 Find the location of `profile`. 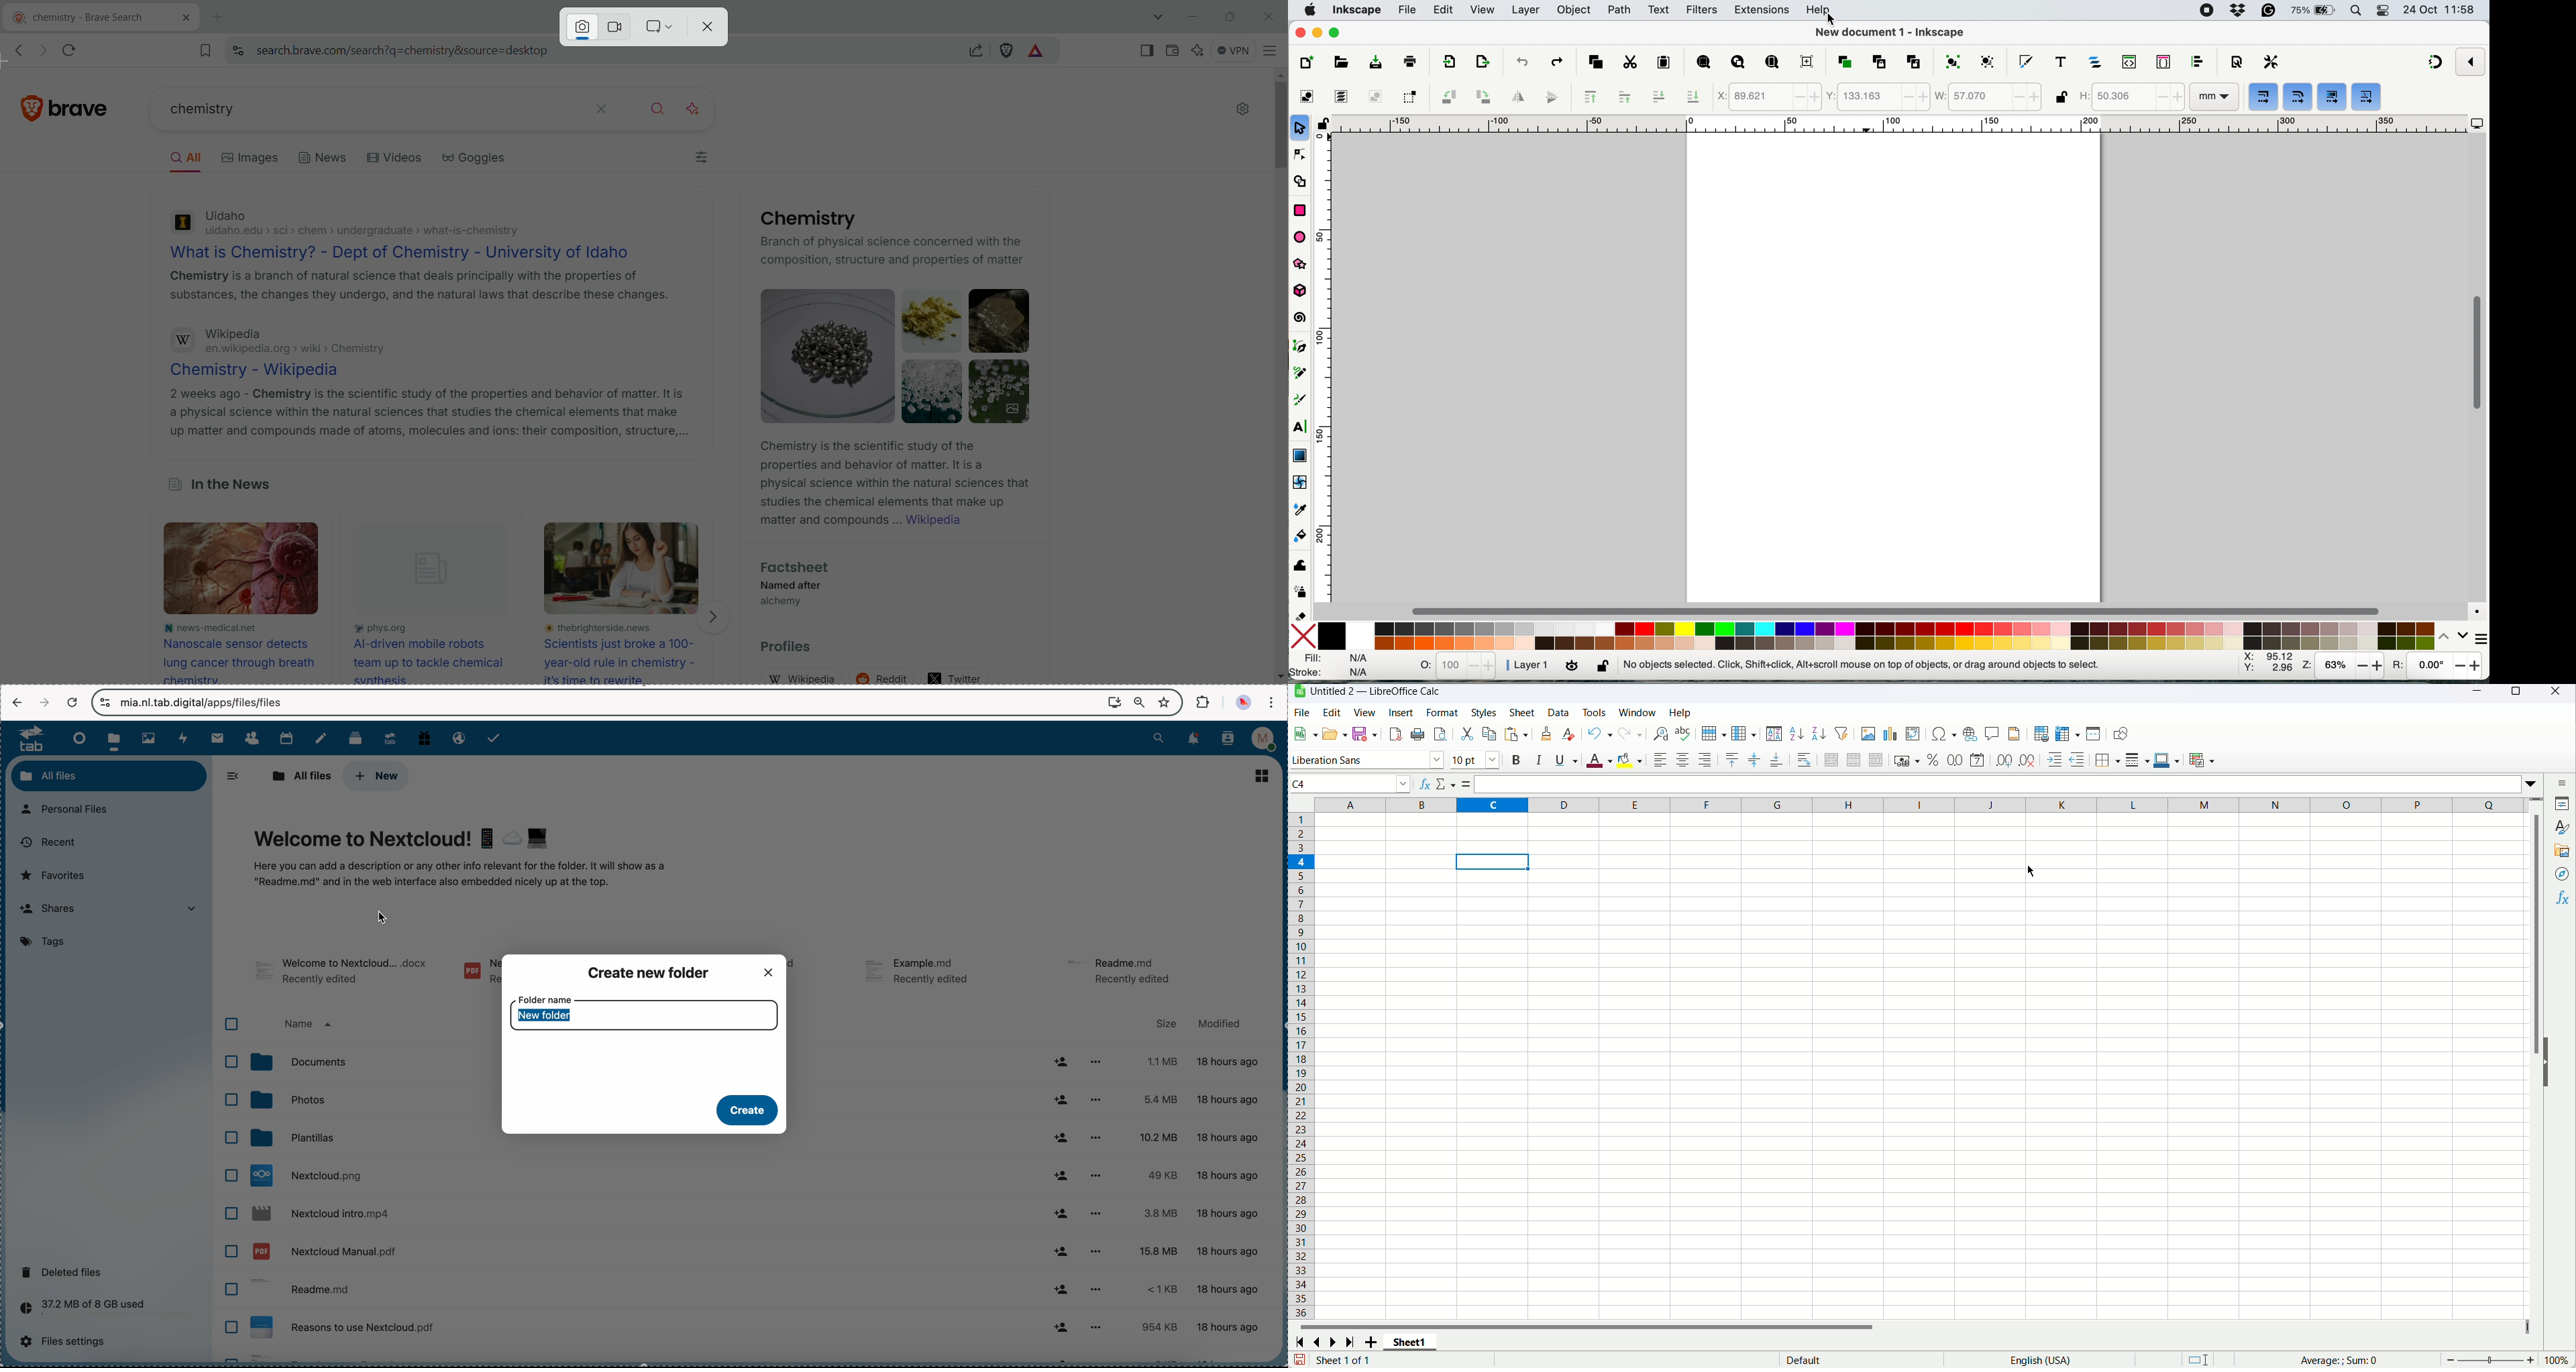

profile is located at coordinates (1266, 739).